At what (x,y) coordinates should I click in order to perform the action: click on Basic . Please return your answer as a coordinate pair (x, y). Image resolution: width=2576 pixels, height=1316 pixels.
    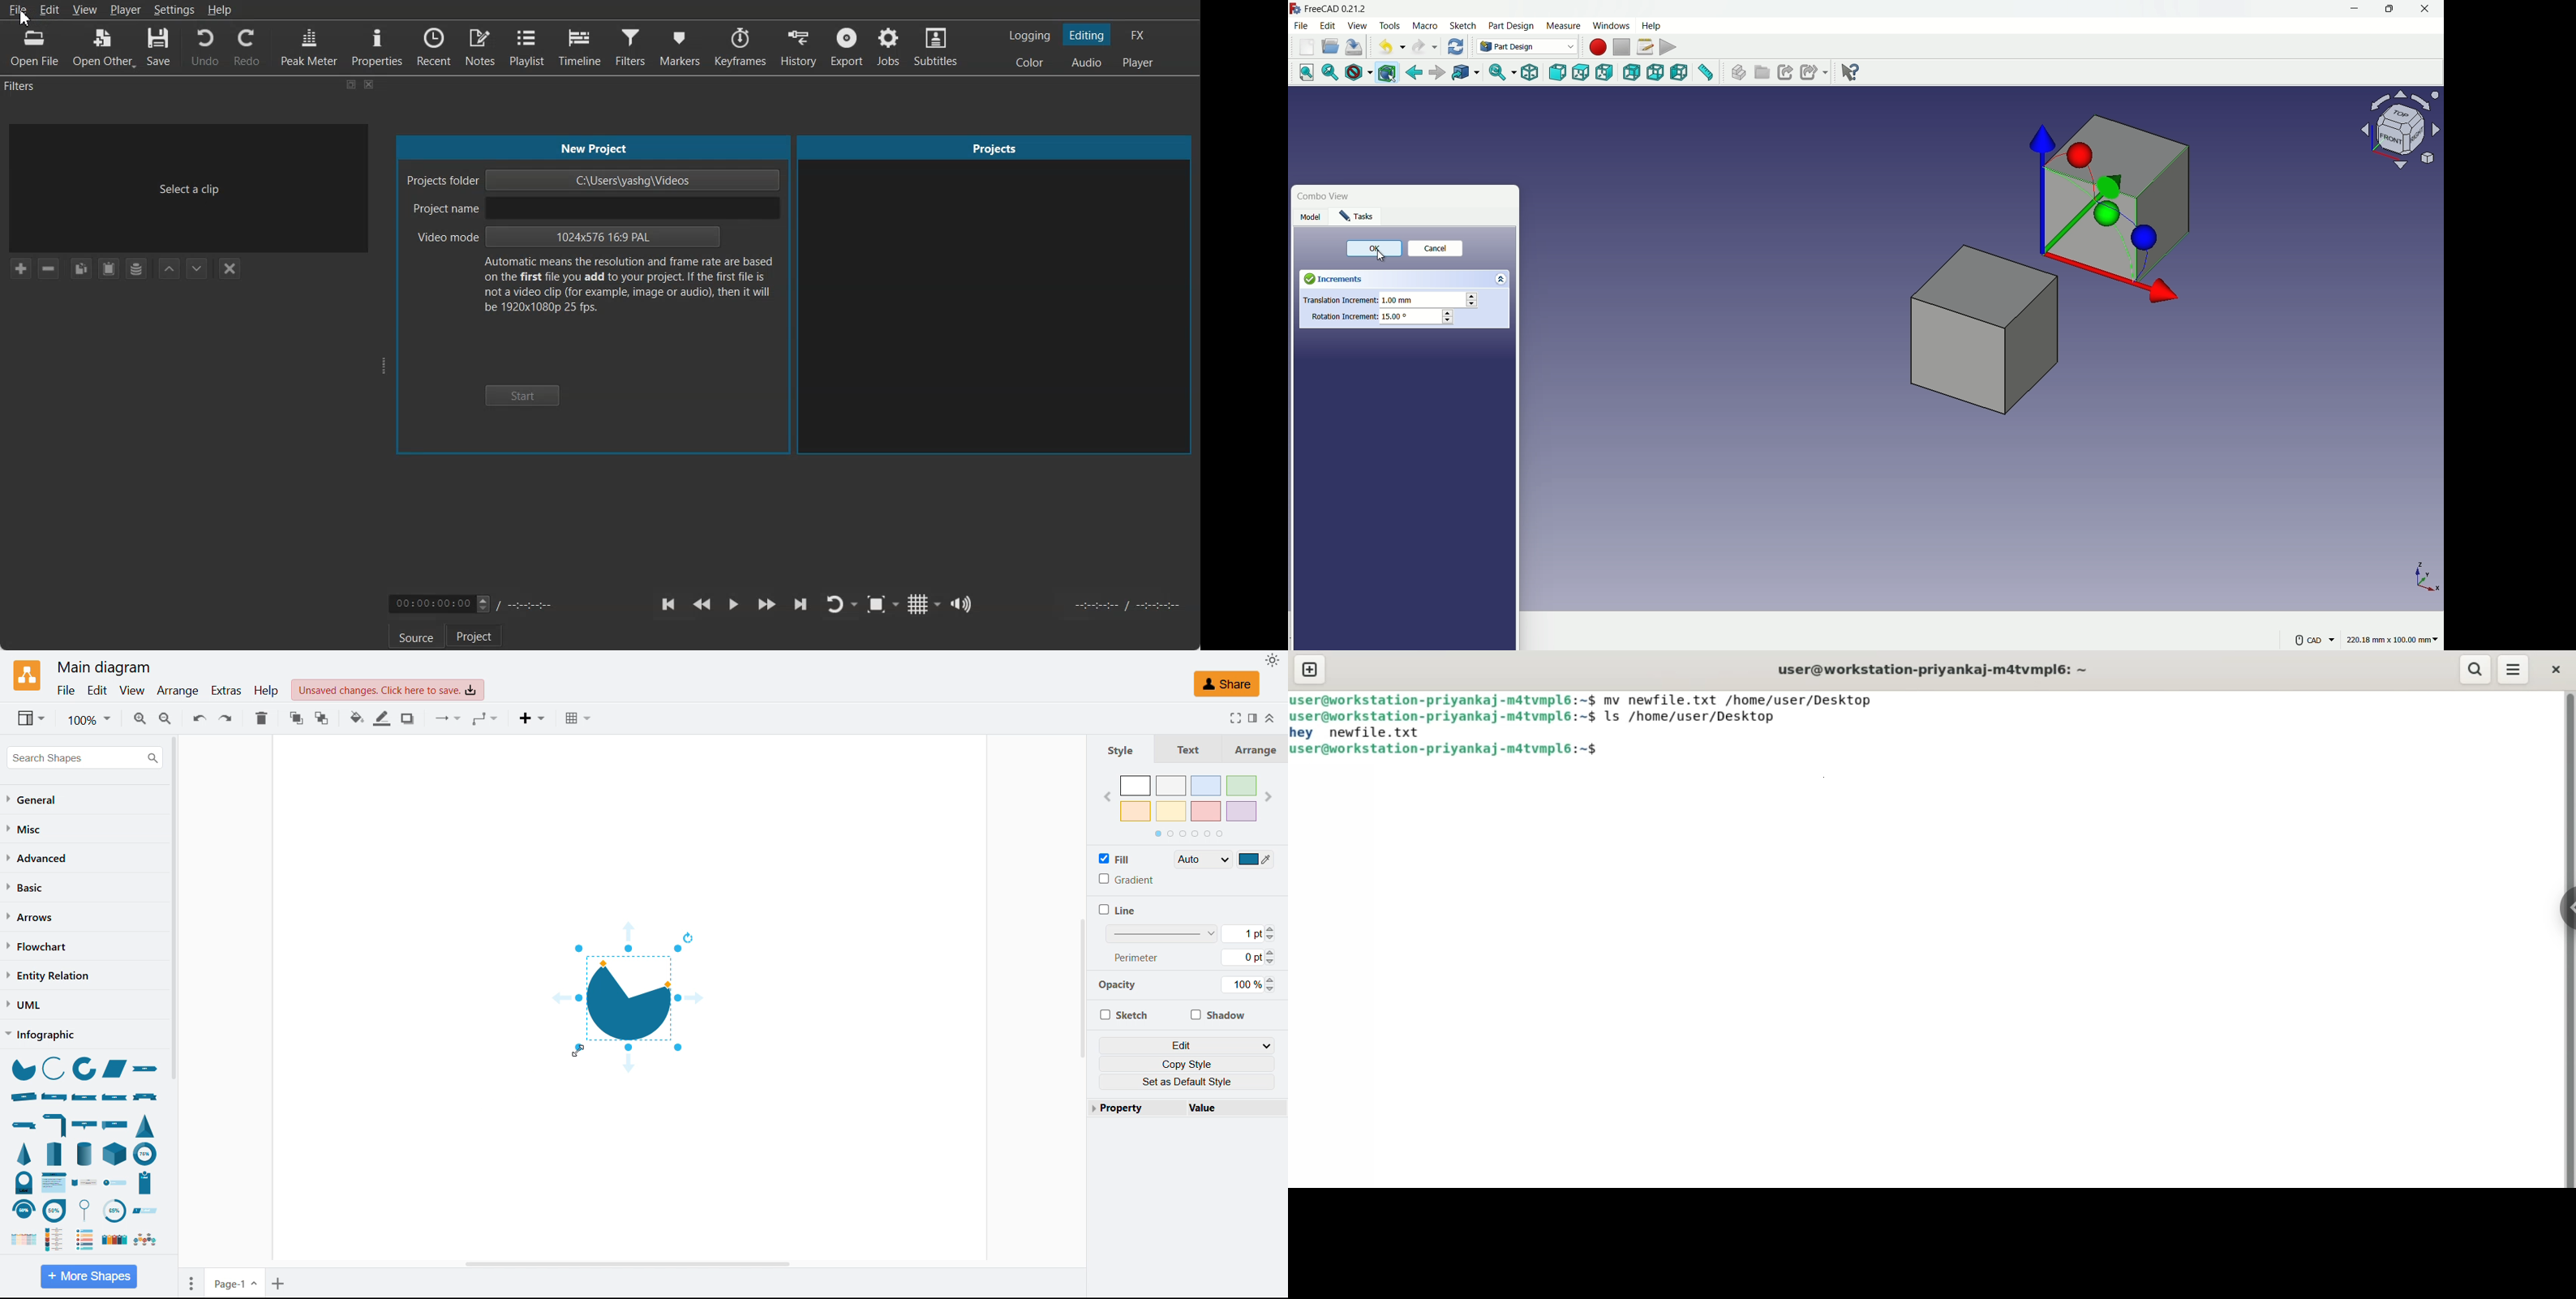
    Looking at the image, I should click on (26, 887).